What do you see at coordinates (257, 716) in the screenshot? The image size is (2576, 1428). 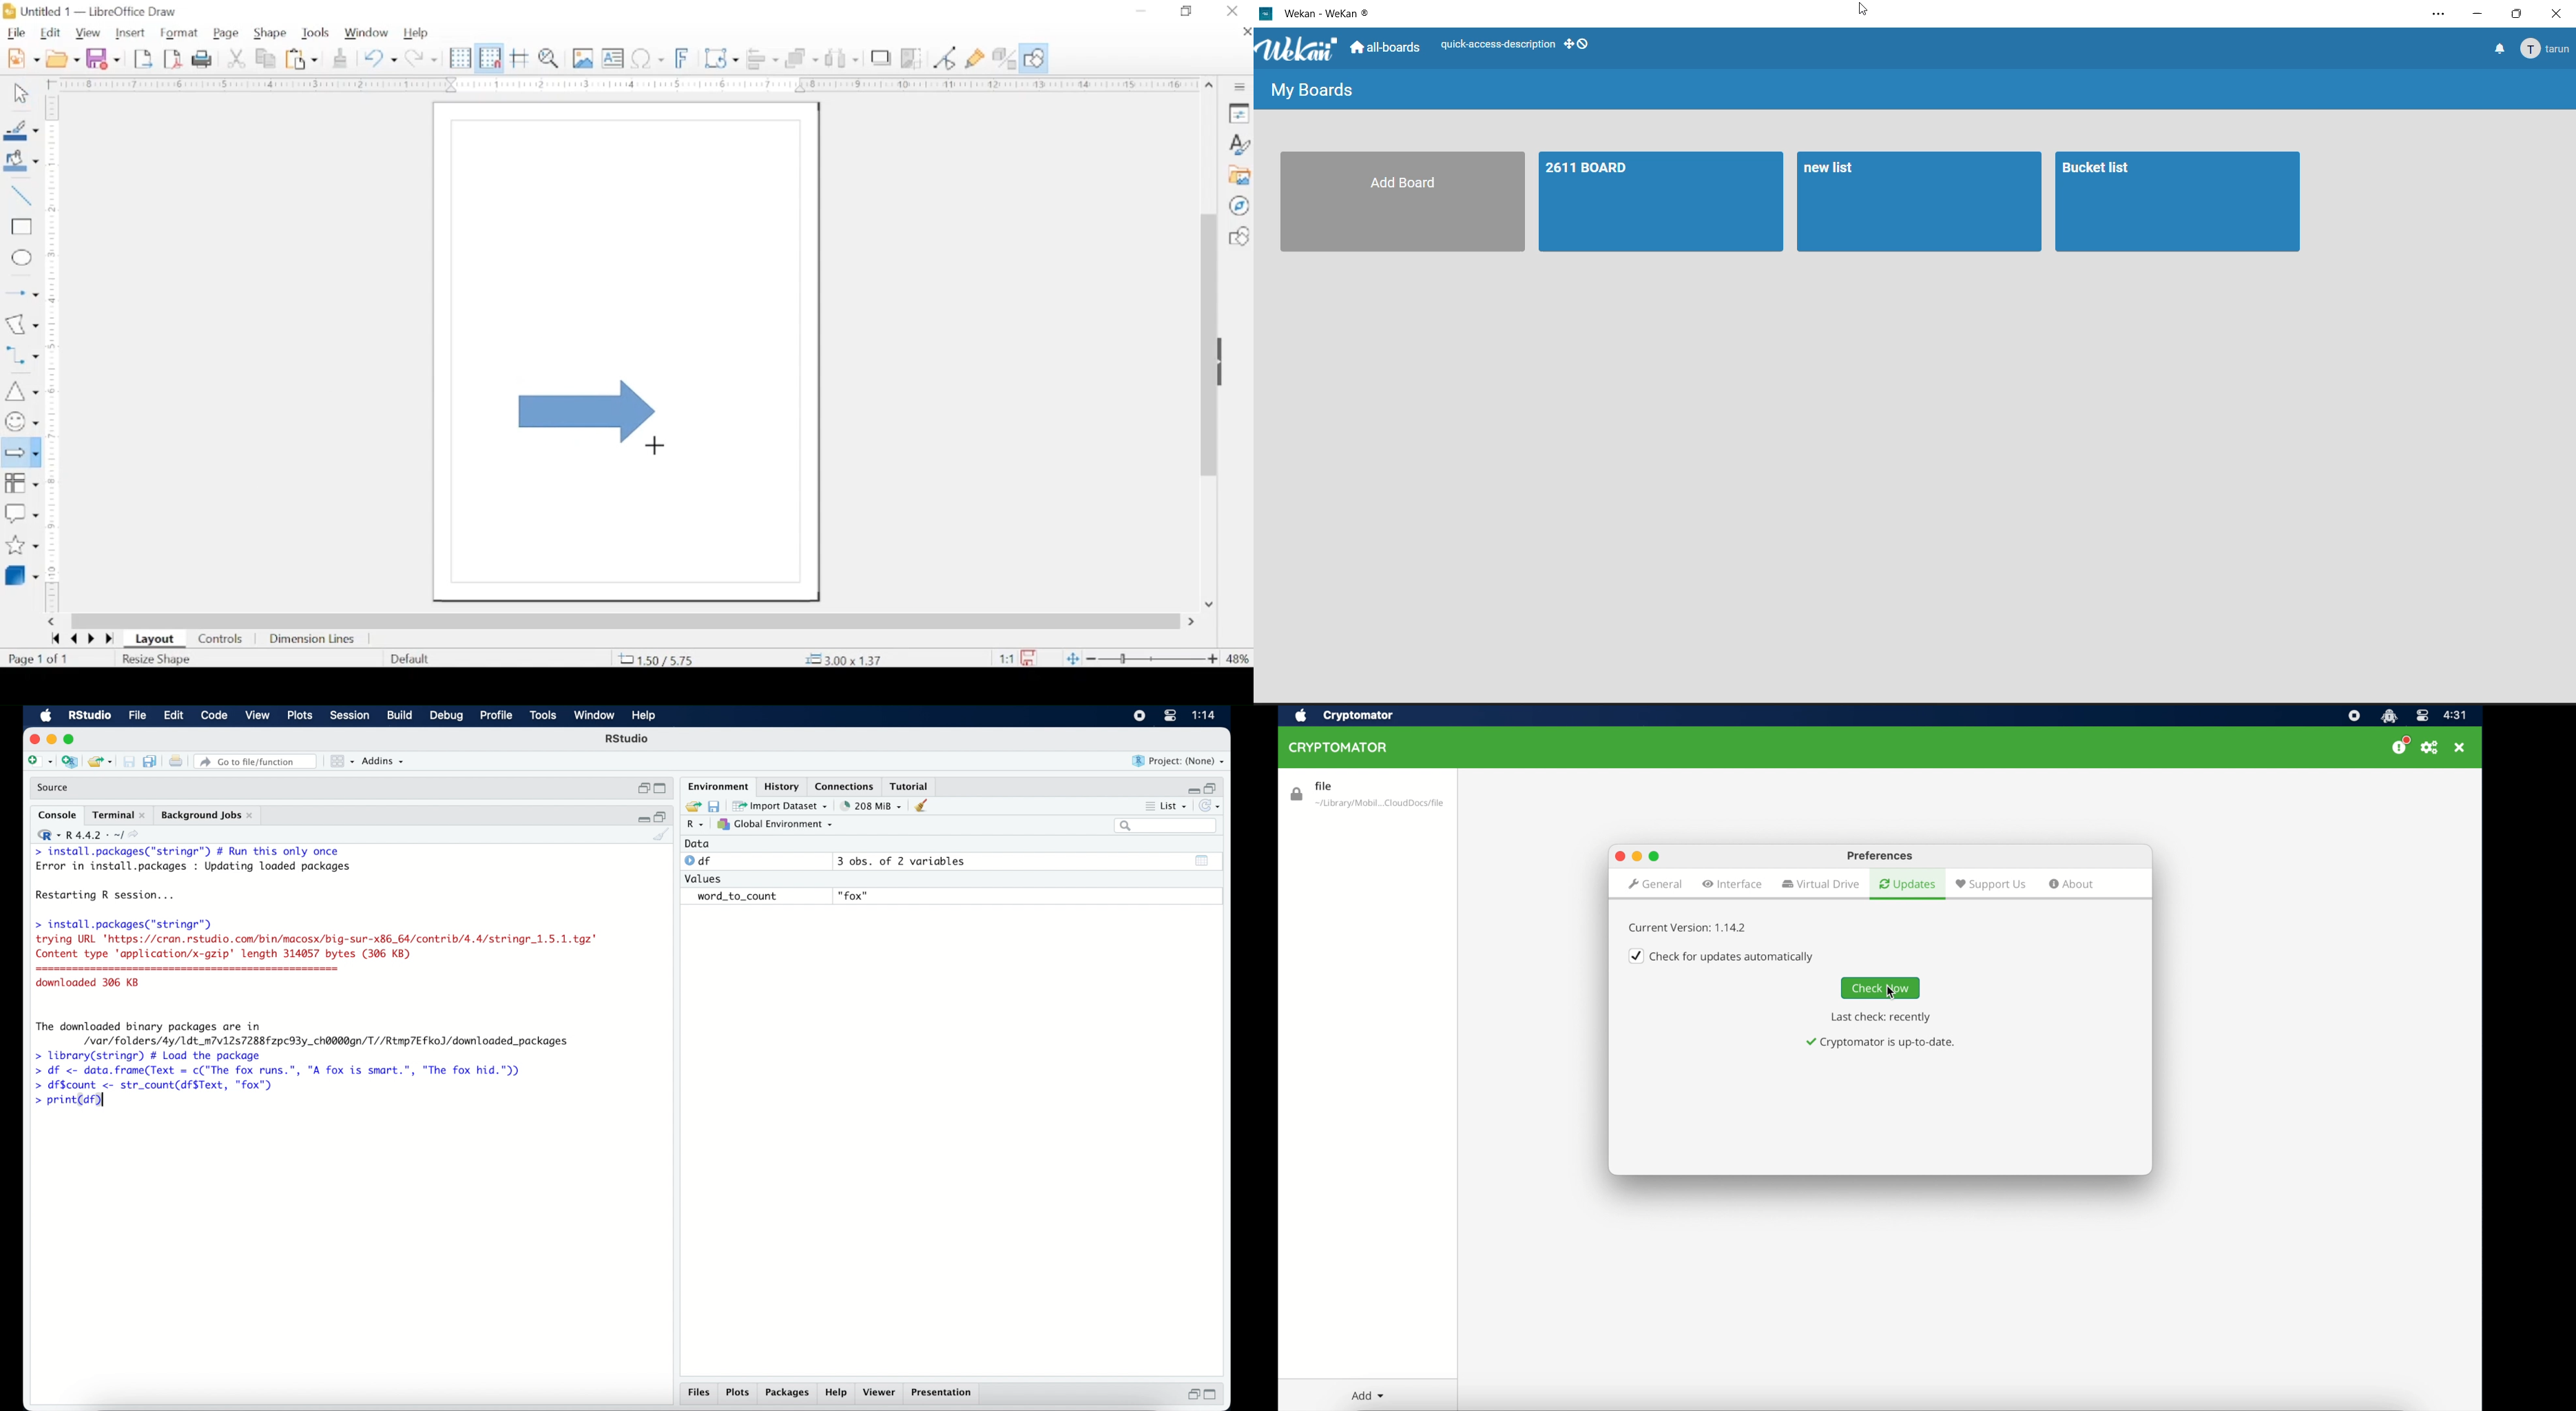 I see `view` at bounding box center [257, 716].